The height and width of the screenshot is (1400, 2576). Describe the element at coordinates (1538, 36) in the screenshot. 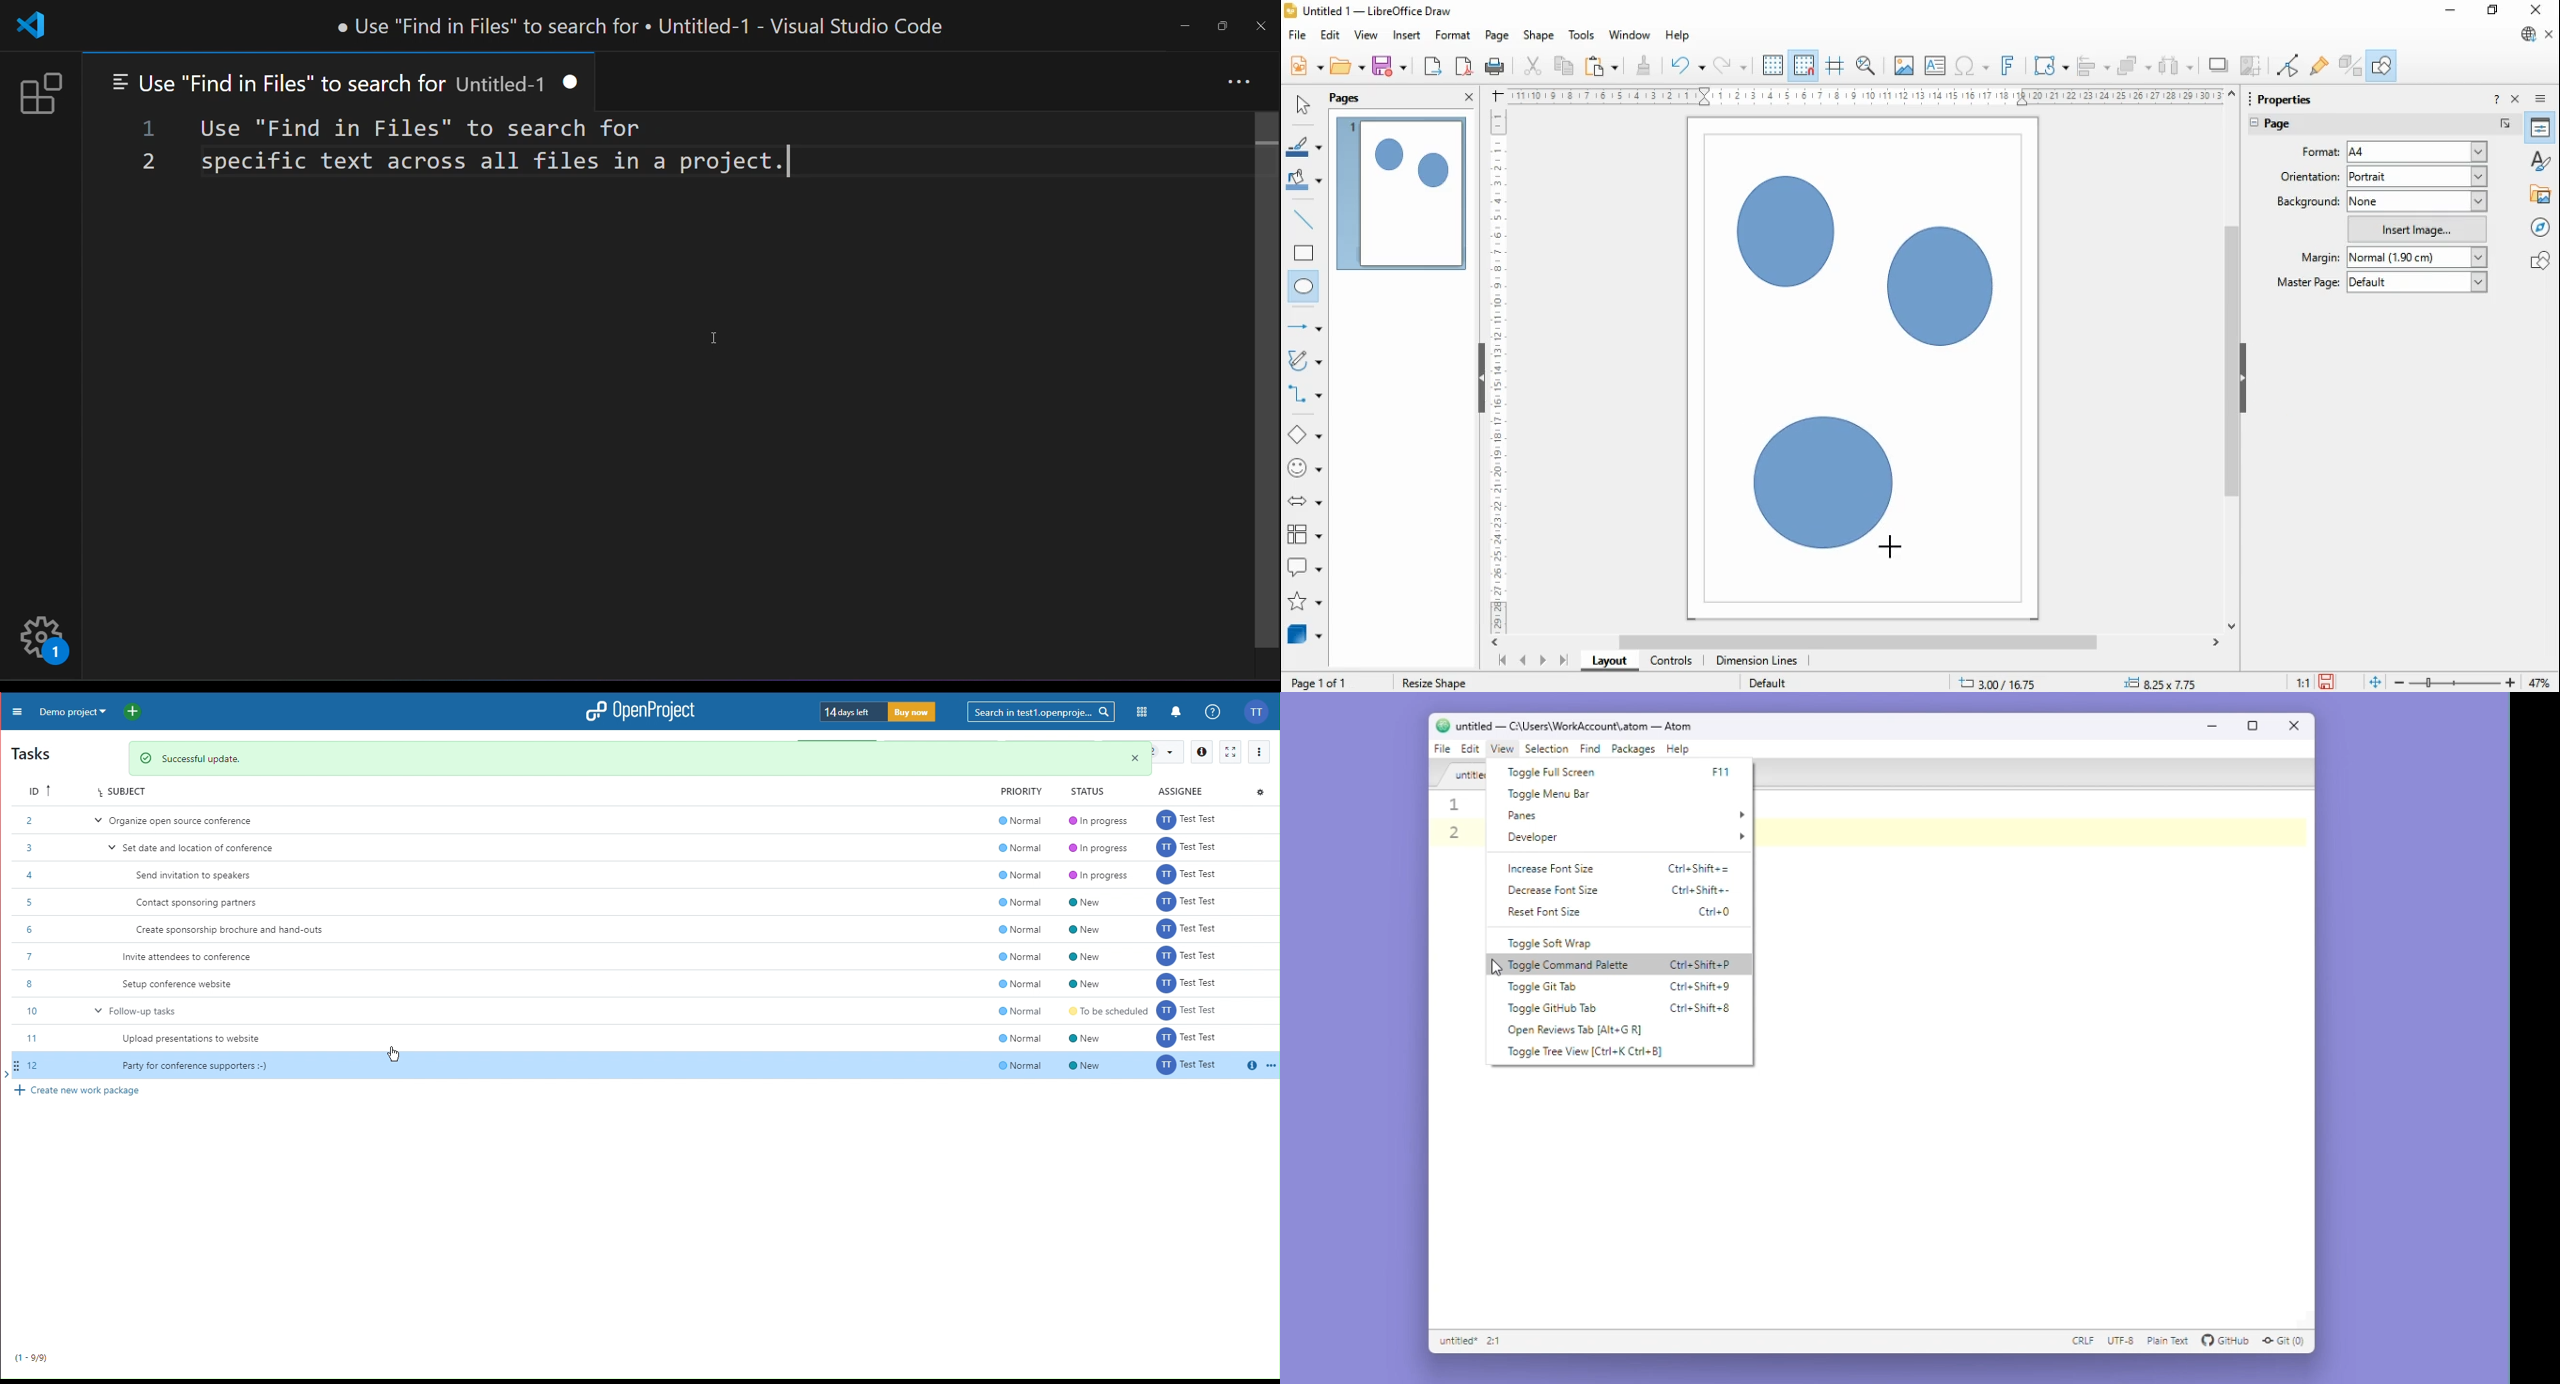

I see `shape` at that location.